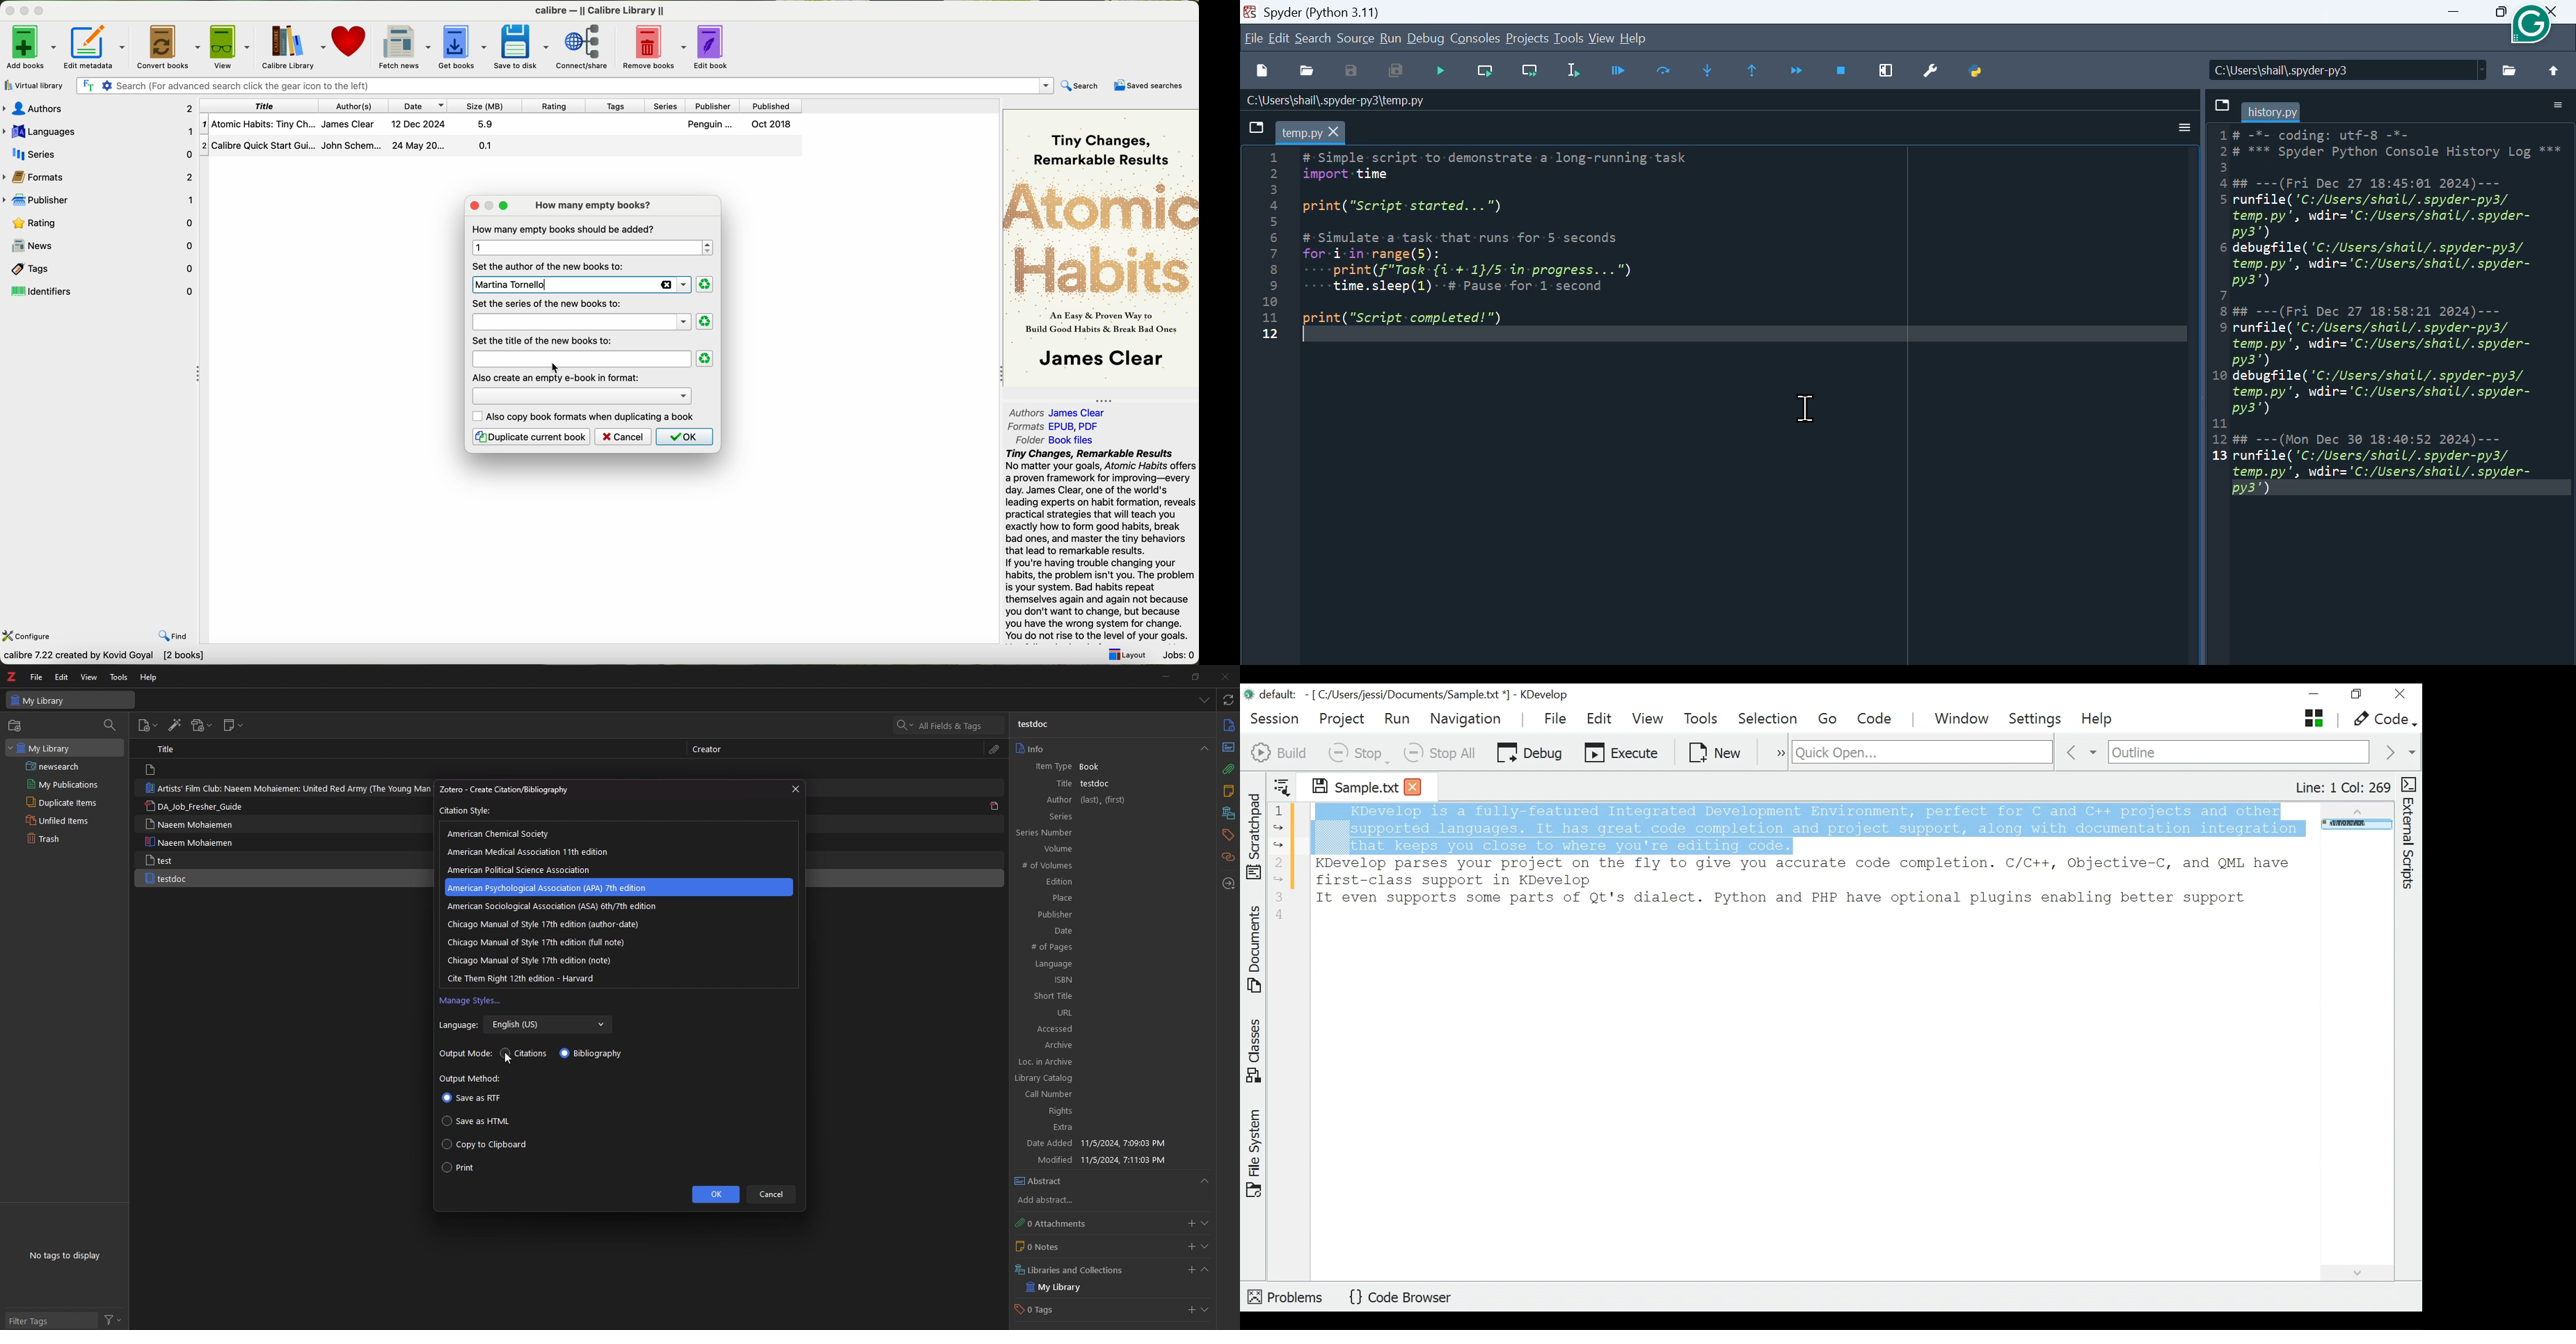  What do you see at coordinates (706, 321) in the screenshot?
I see `clear` at bounding box center [706, 321].